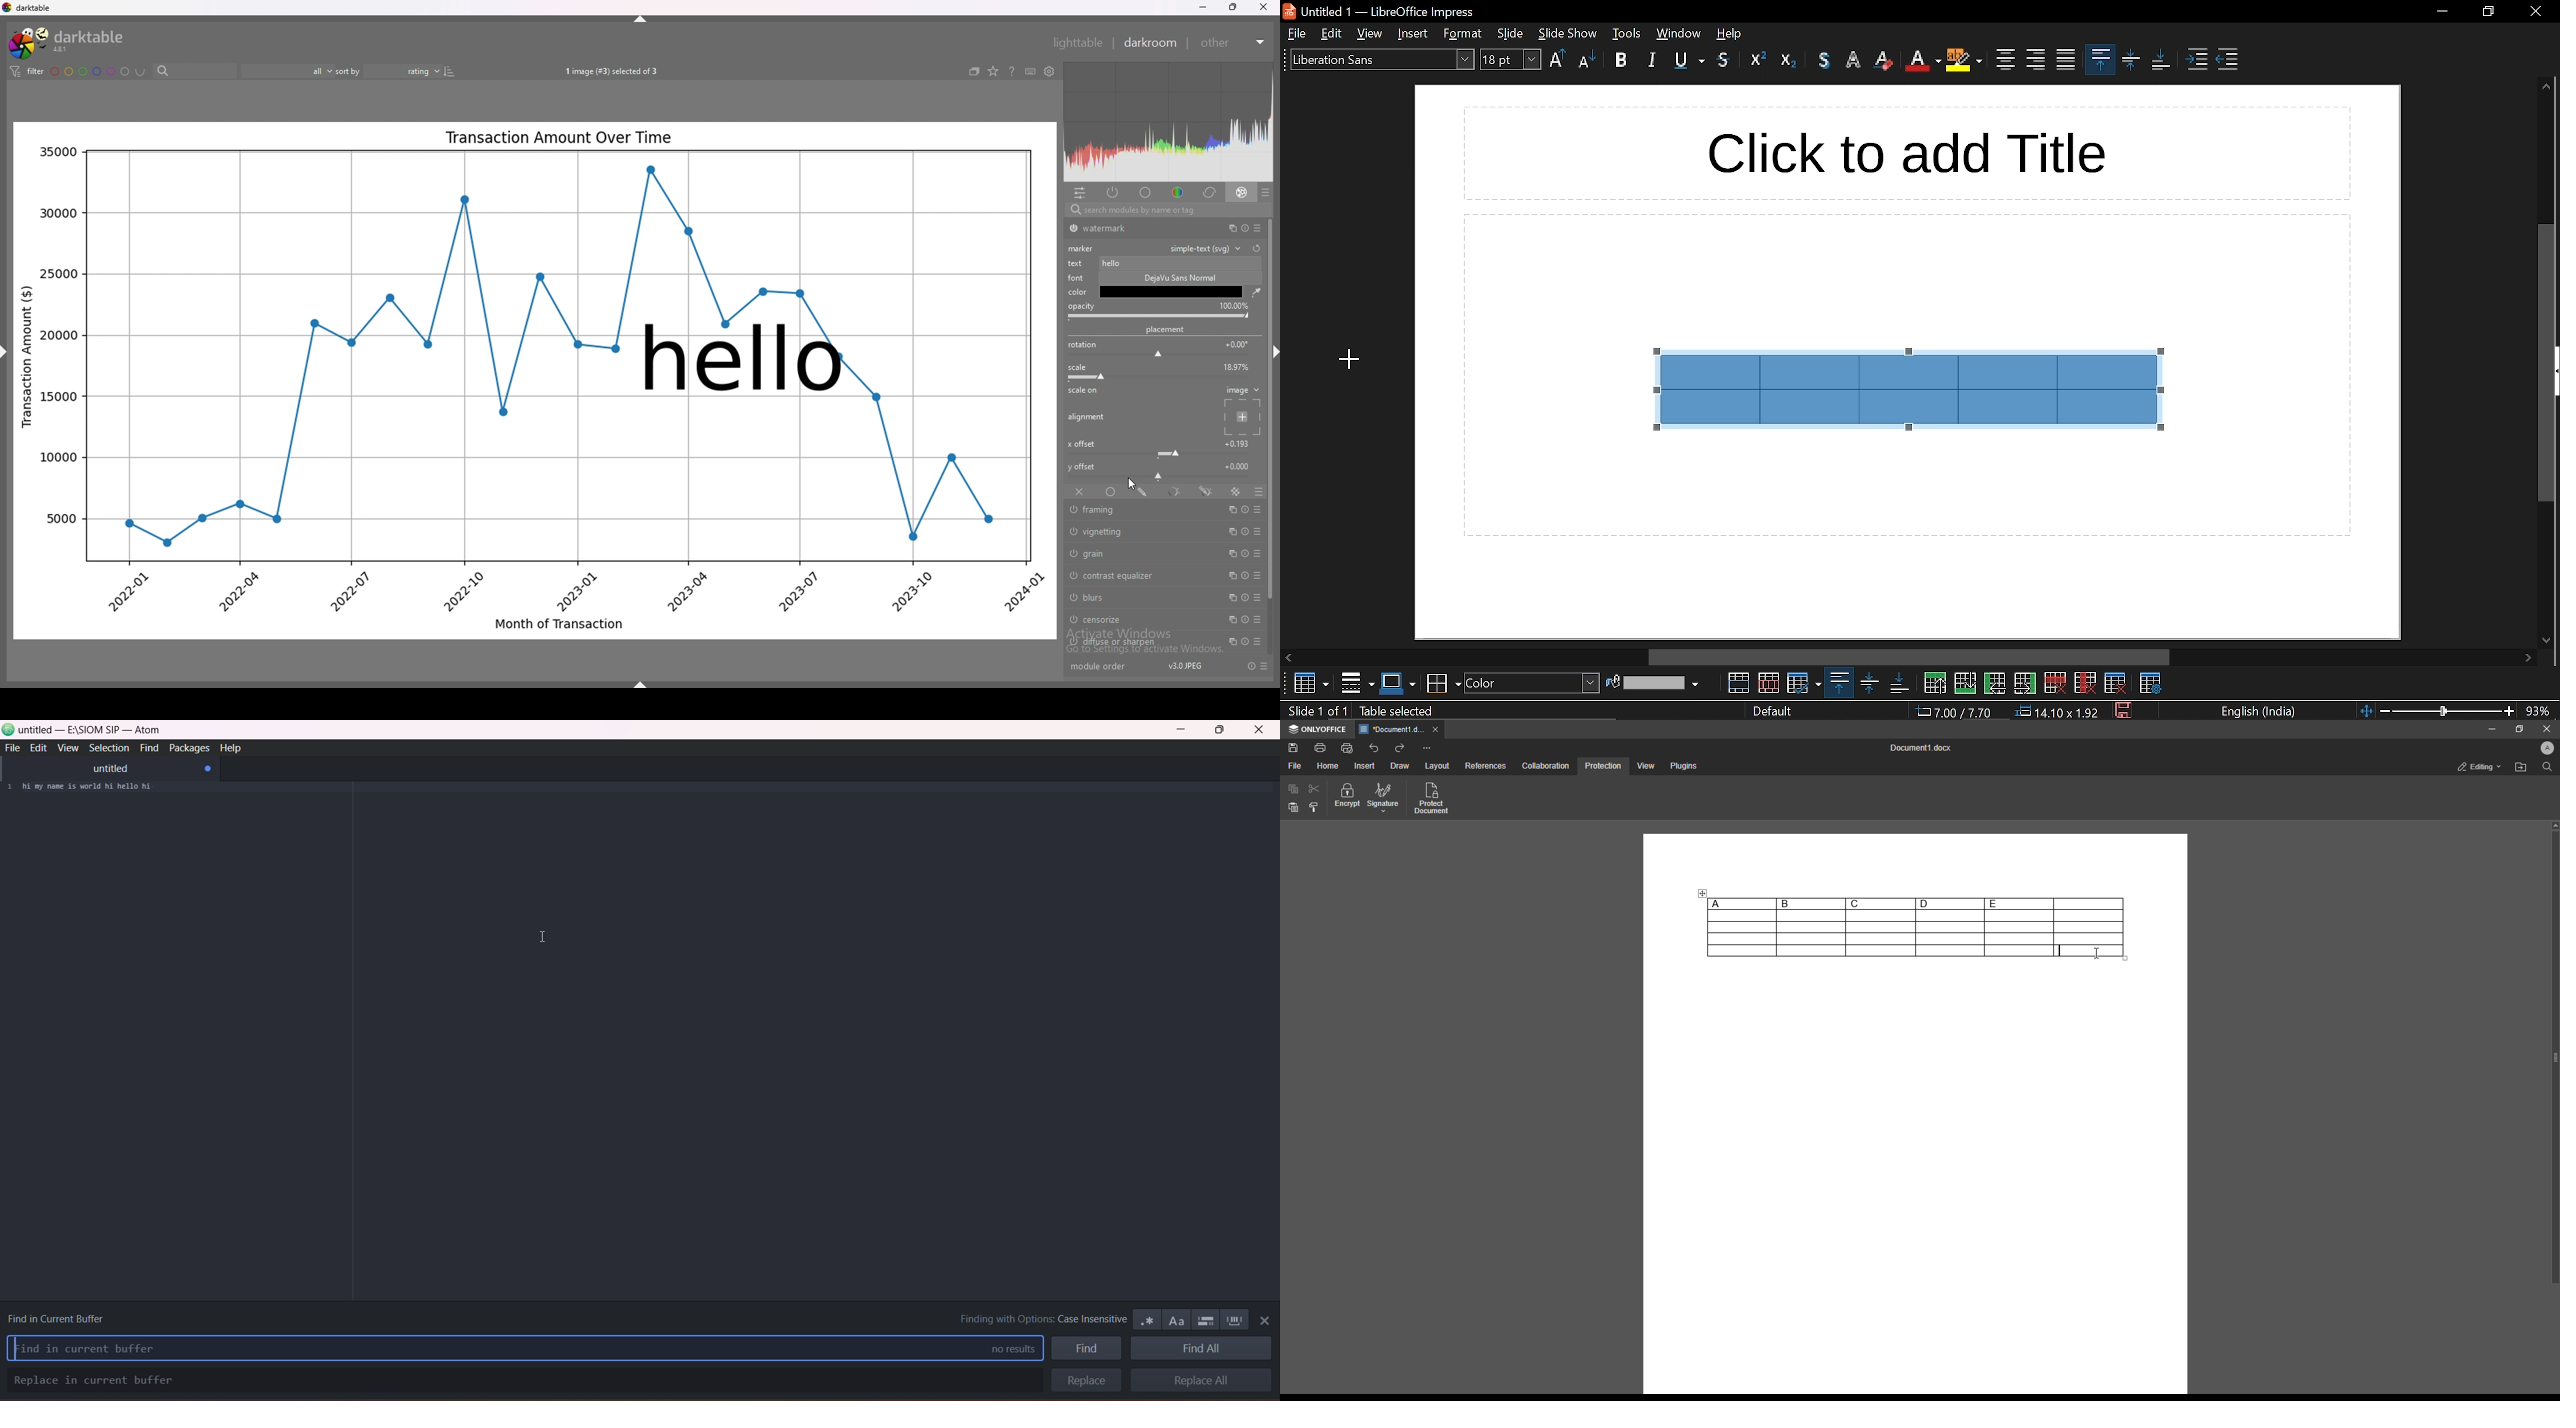 This screenshot has height=1428, width=2576. Describe the element at coordinates (1235, 43) in the screenshot. I see `other` at that location.